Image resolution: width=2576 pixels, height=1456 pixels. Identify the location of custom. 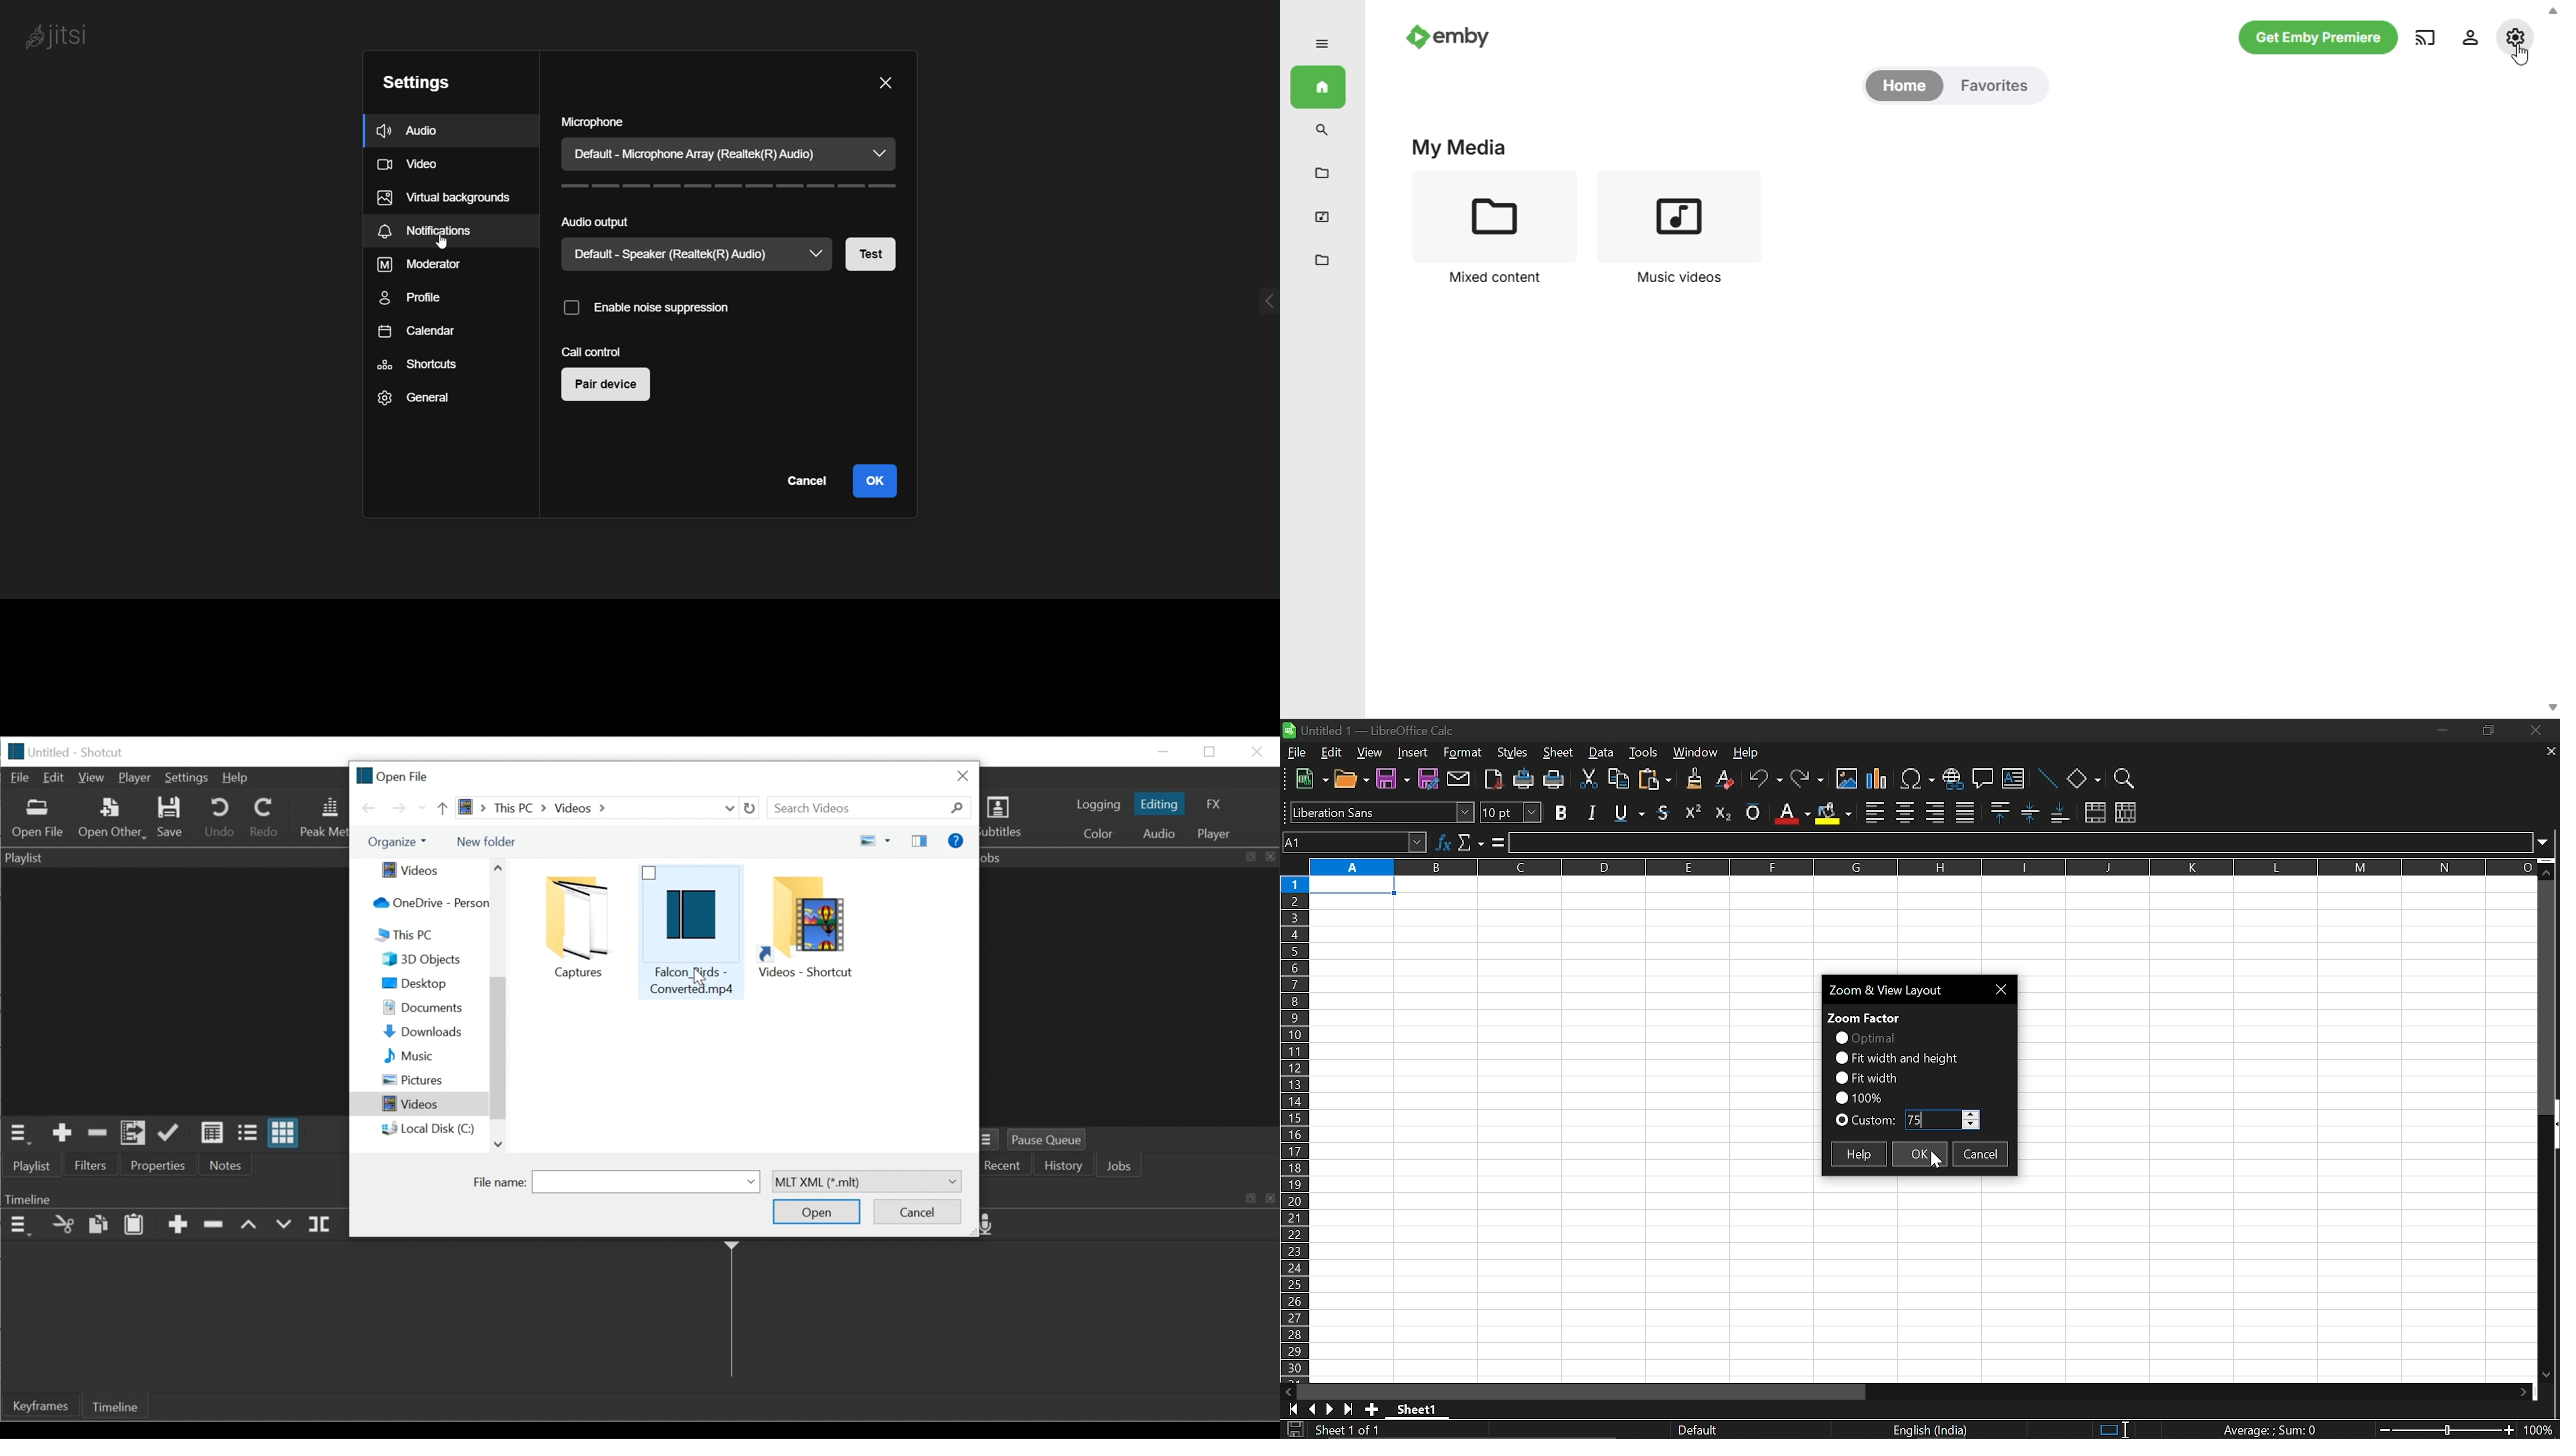
(1866, 1122).